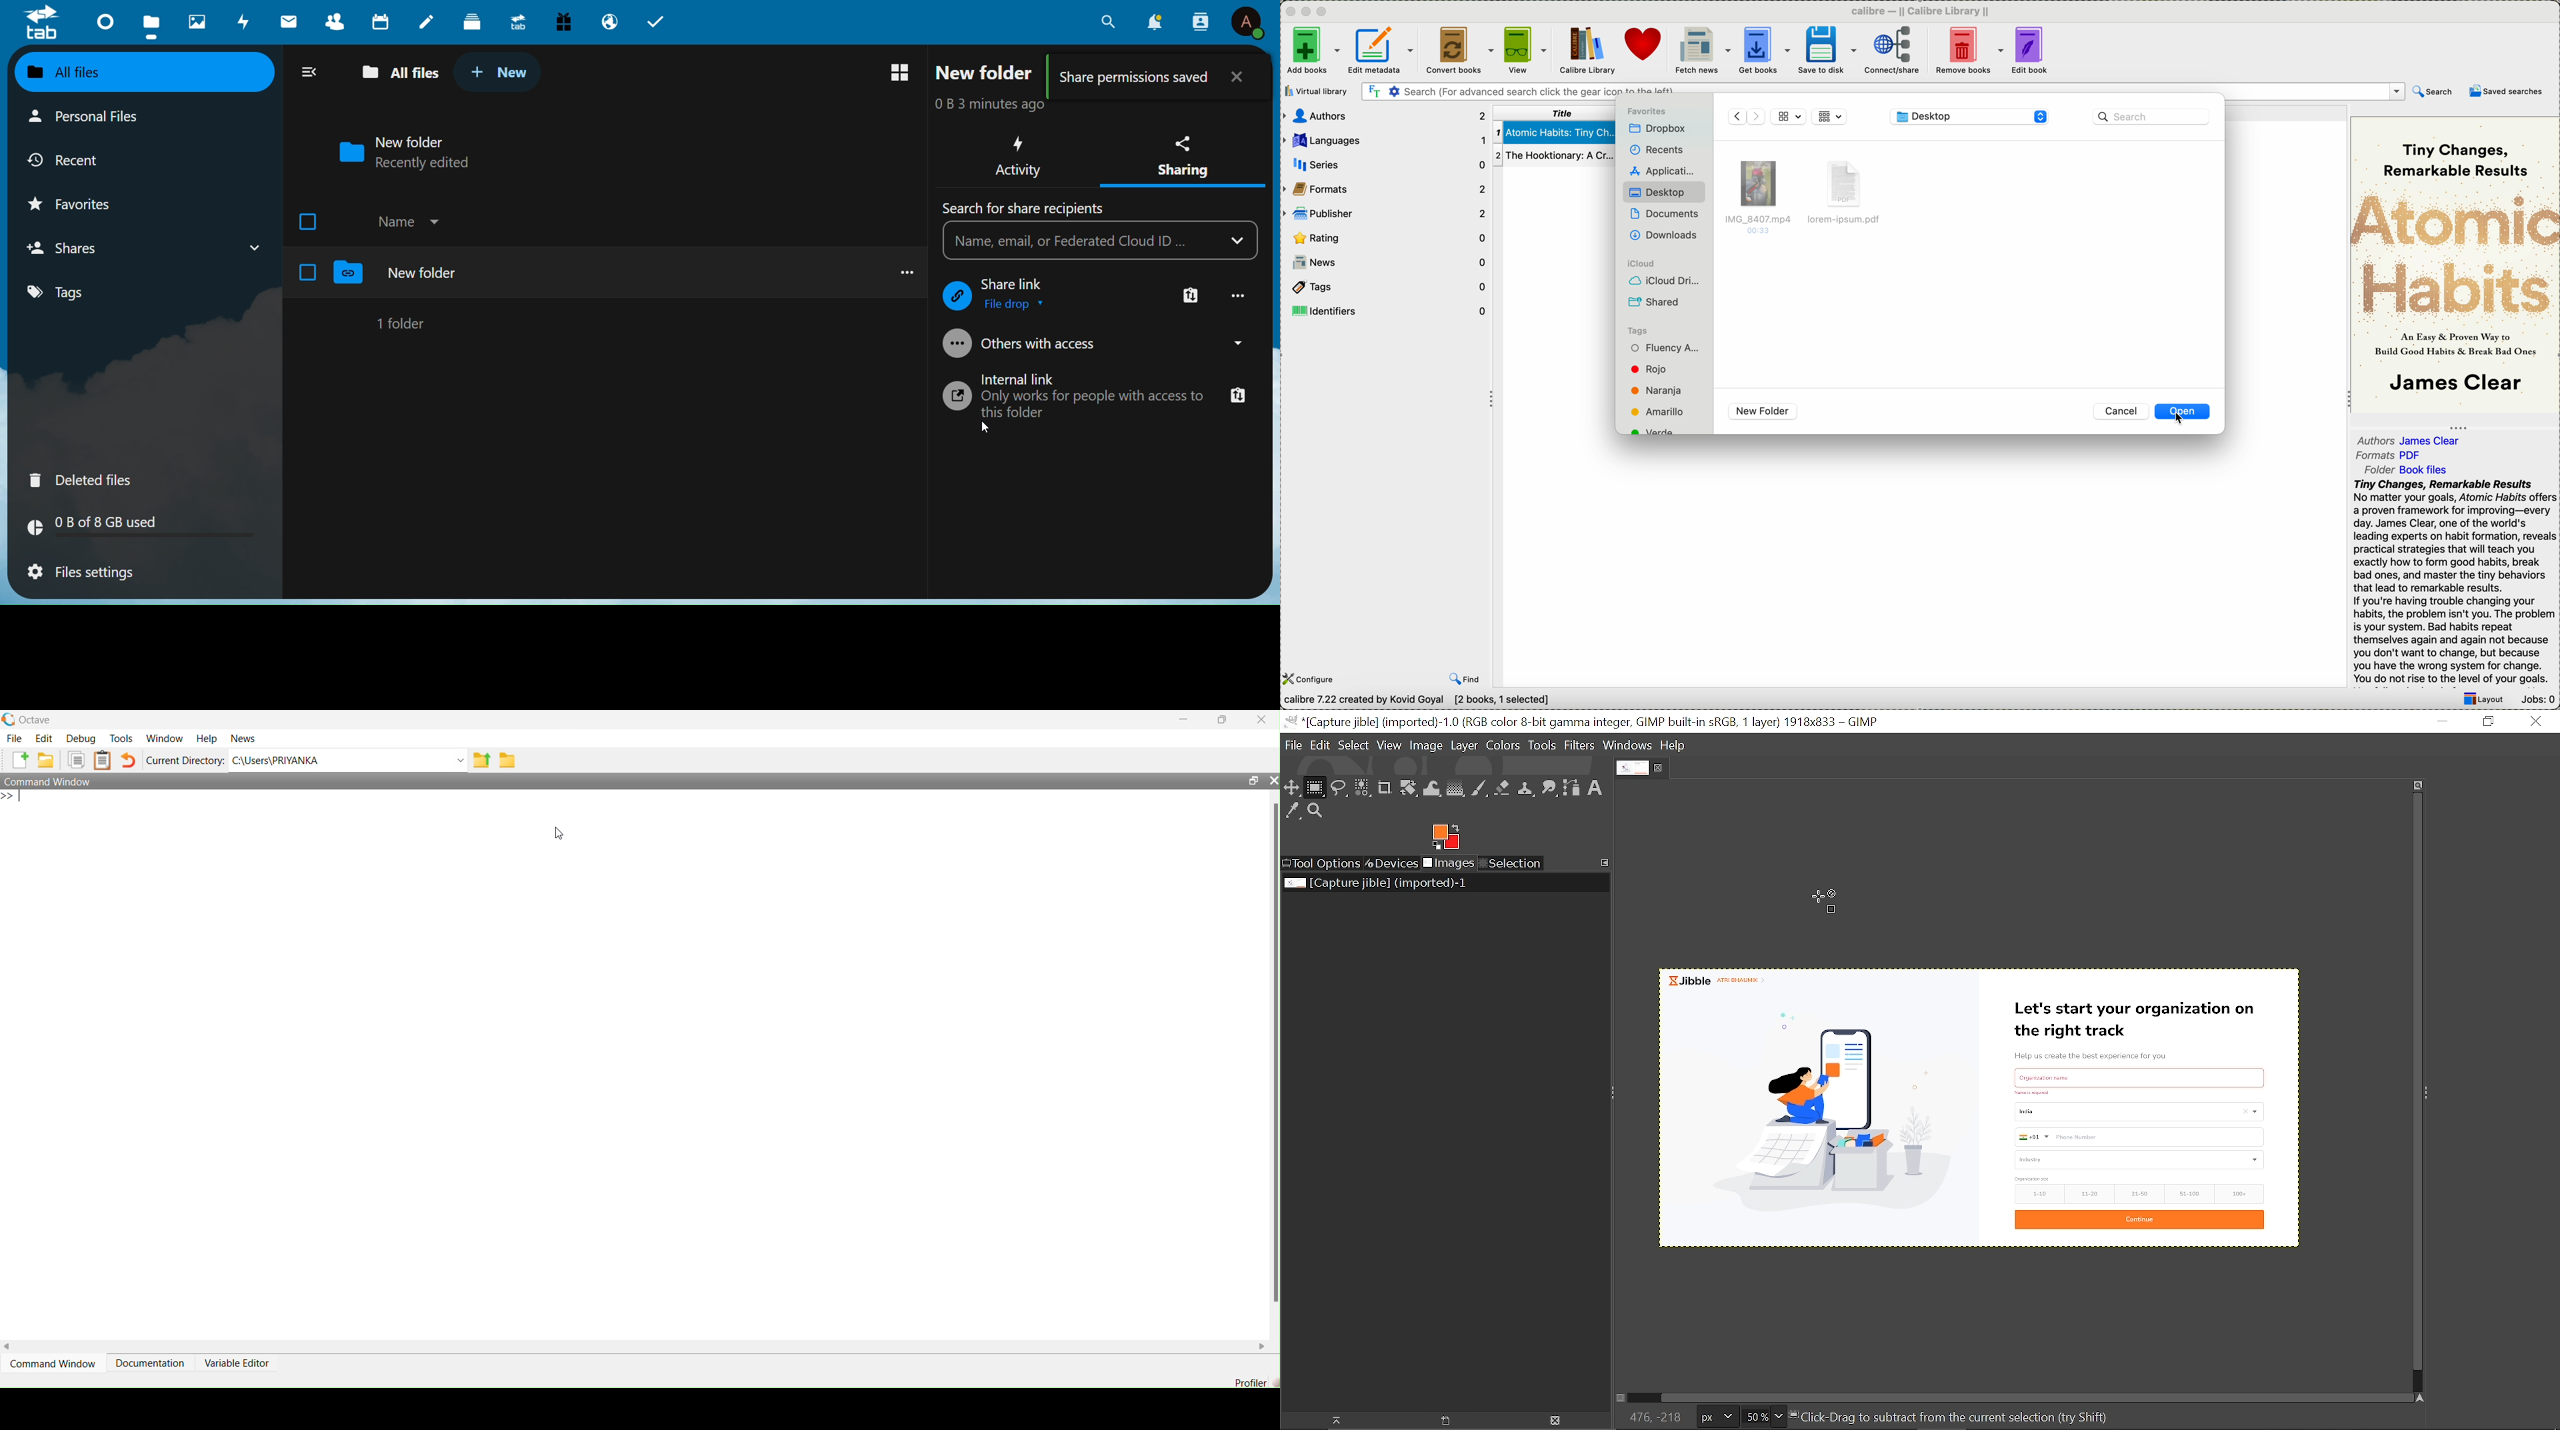  I want to click on Current image, so click(1374, 883).